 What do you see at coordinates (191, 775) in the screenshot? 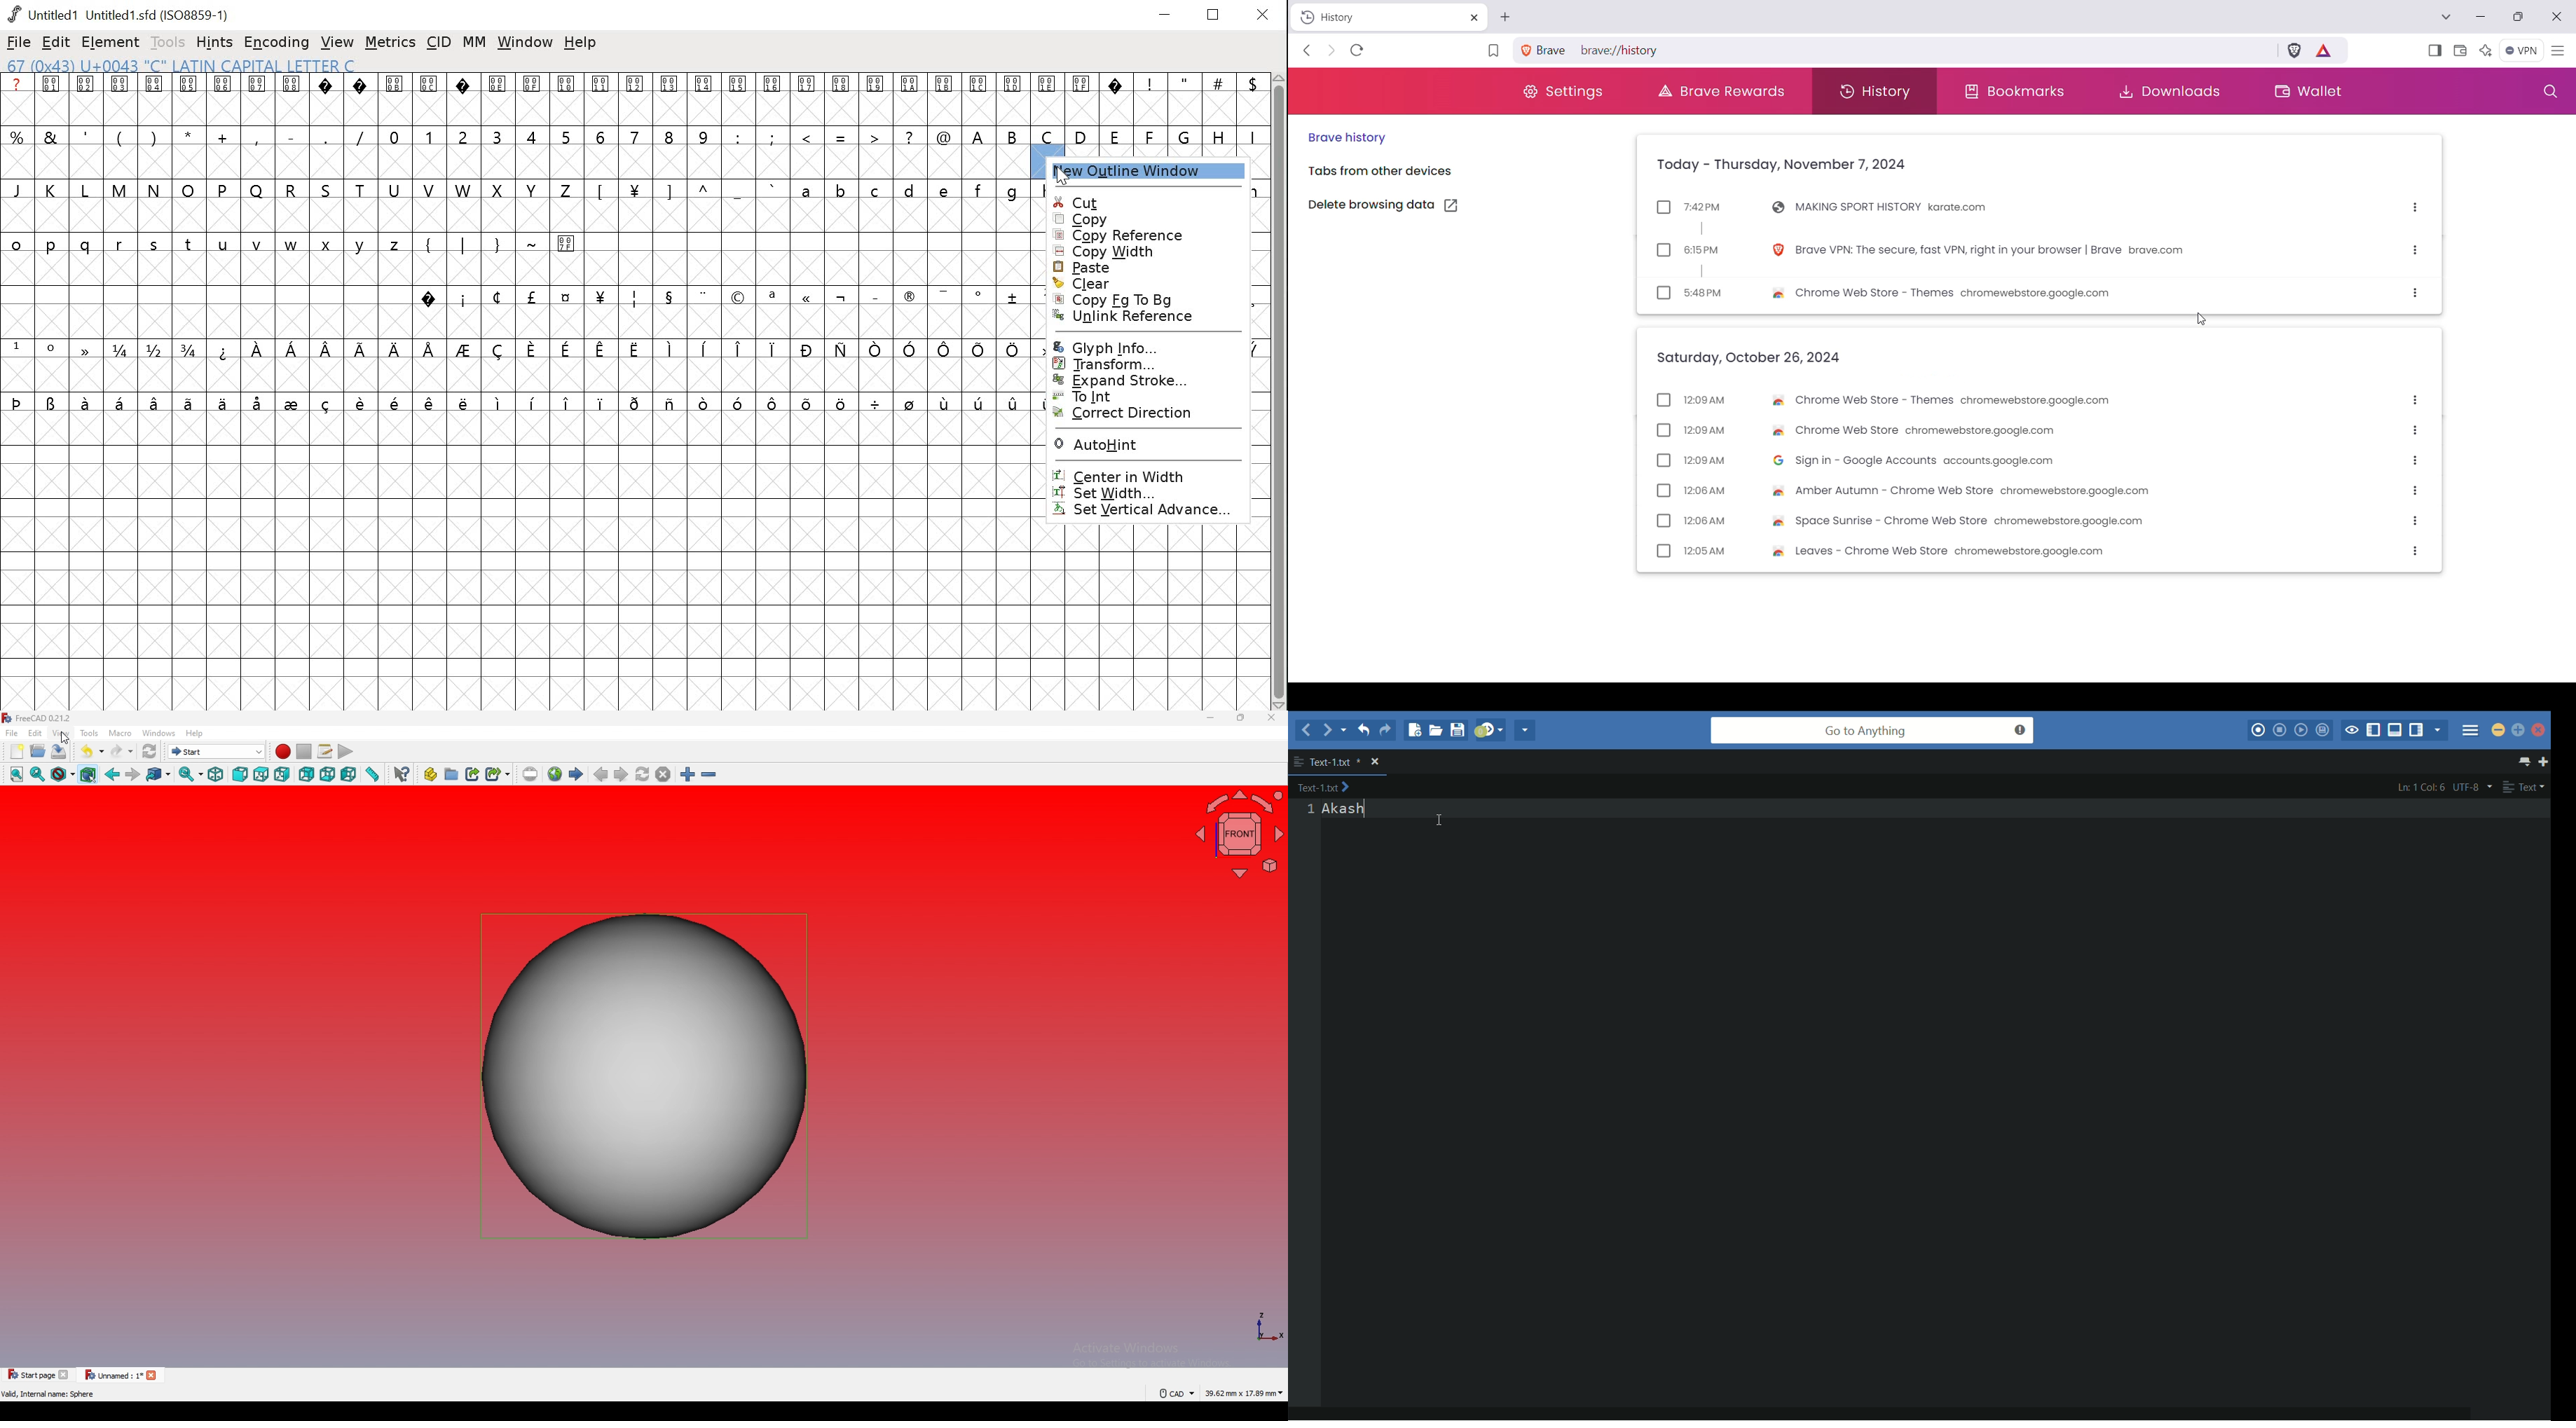
I see `sync view` at bounding box center [191, 775].